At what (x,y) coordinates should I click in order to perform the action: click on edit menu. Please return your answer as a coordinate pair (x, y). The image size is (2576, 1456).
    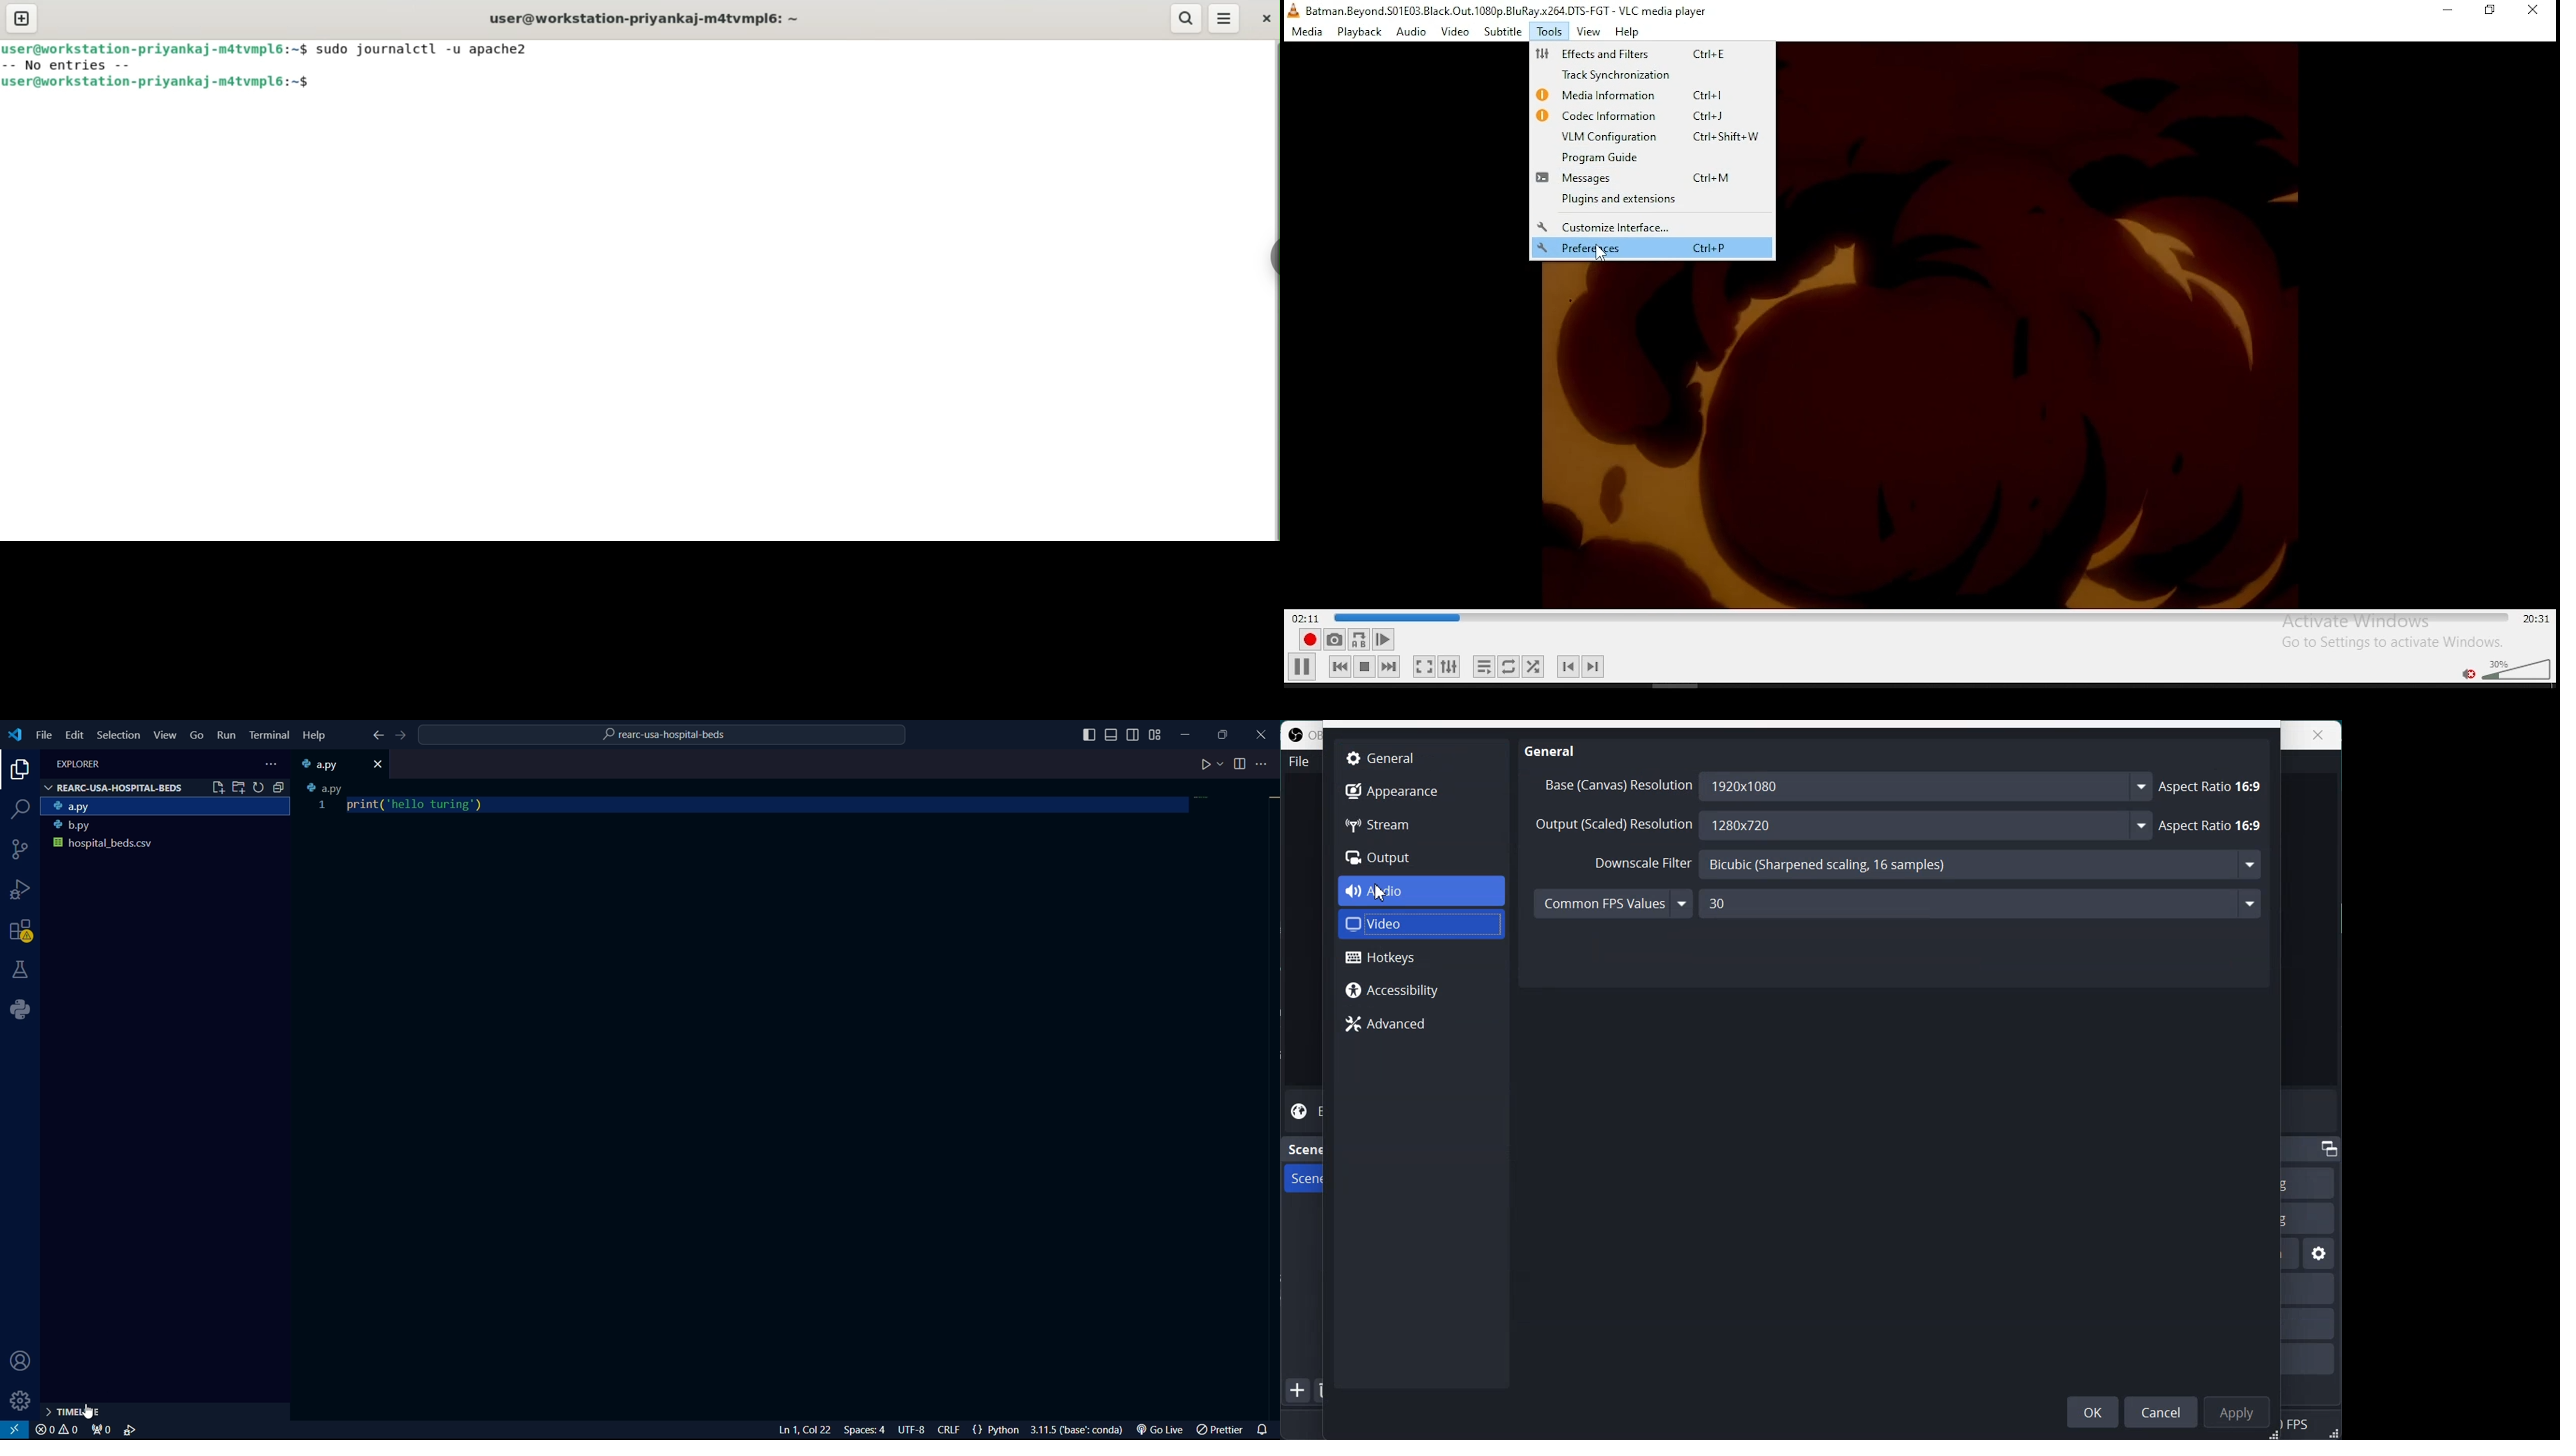
    Looking at the image, I should click on (75, 735).